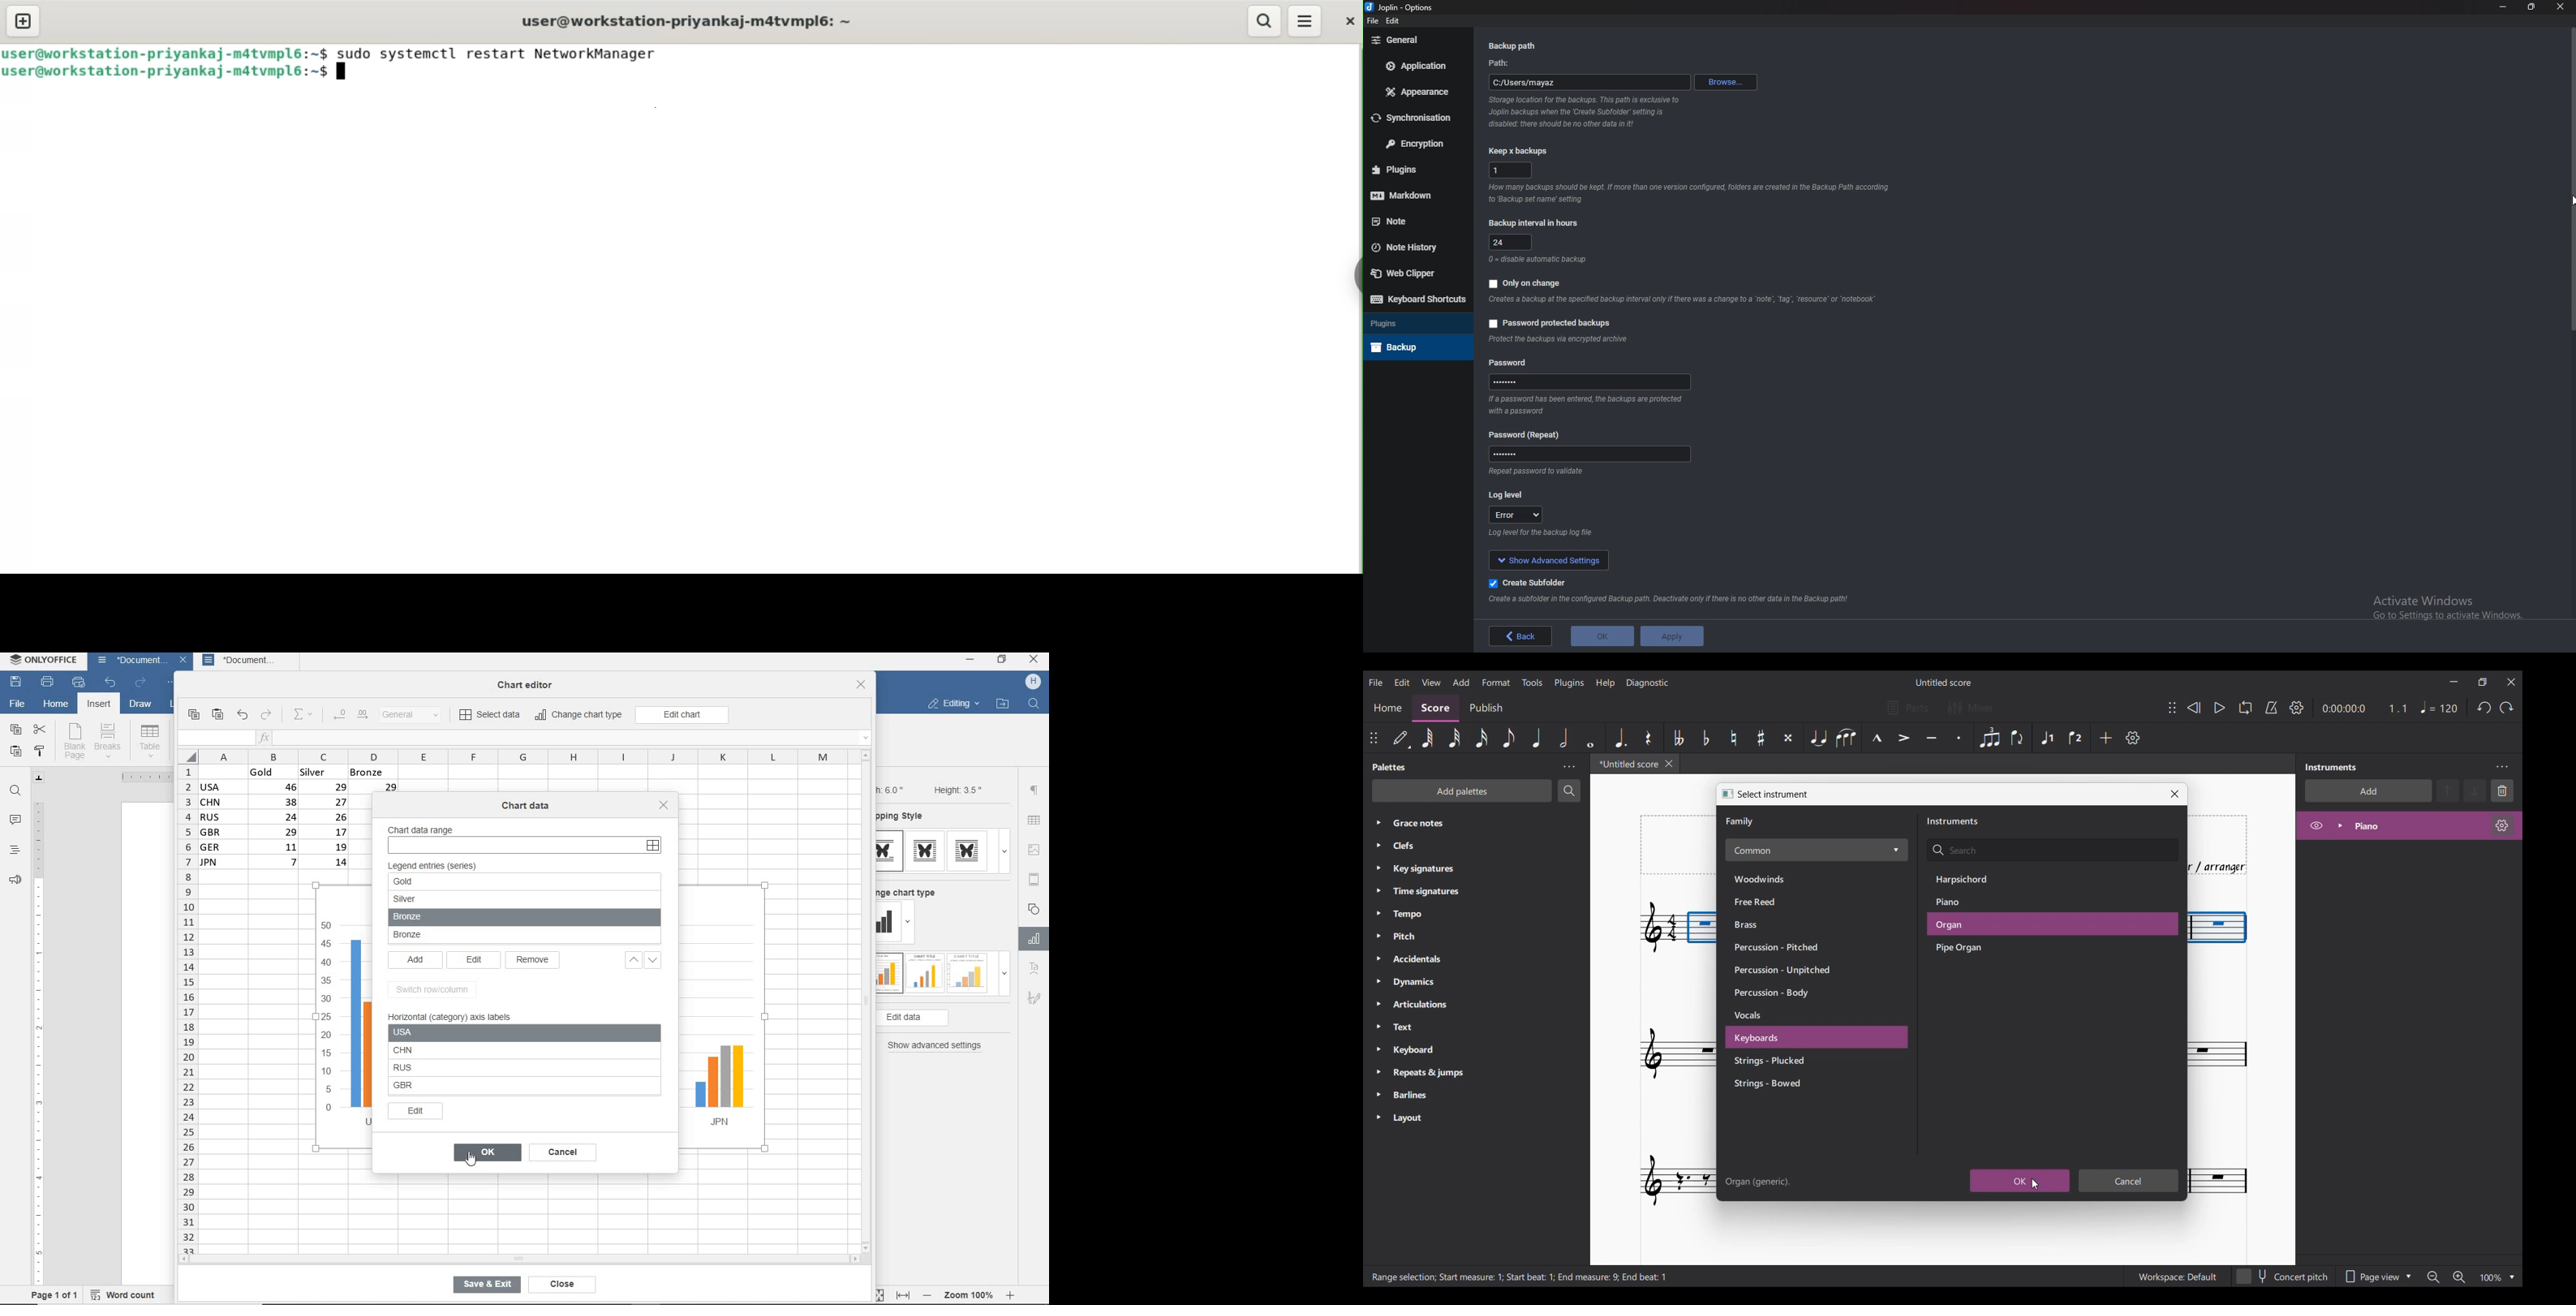 This screenshot has height=1316, width=2576. Describe the element at coordinates (55, 1294) in the screenshot. I see `page 1 of 1` at that location.